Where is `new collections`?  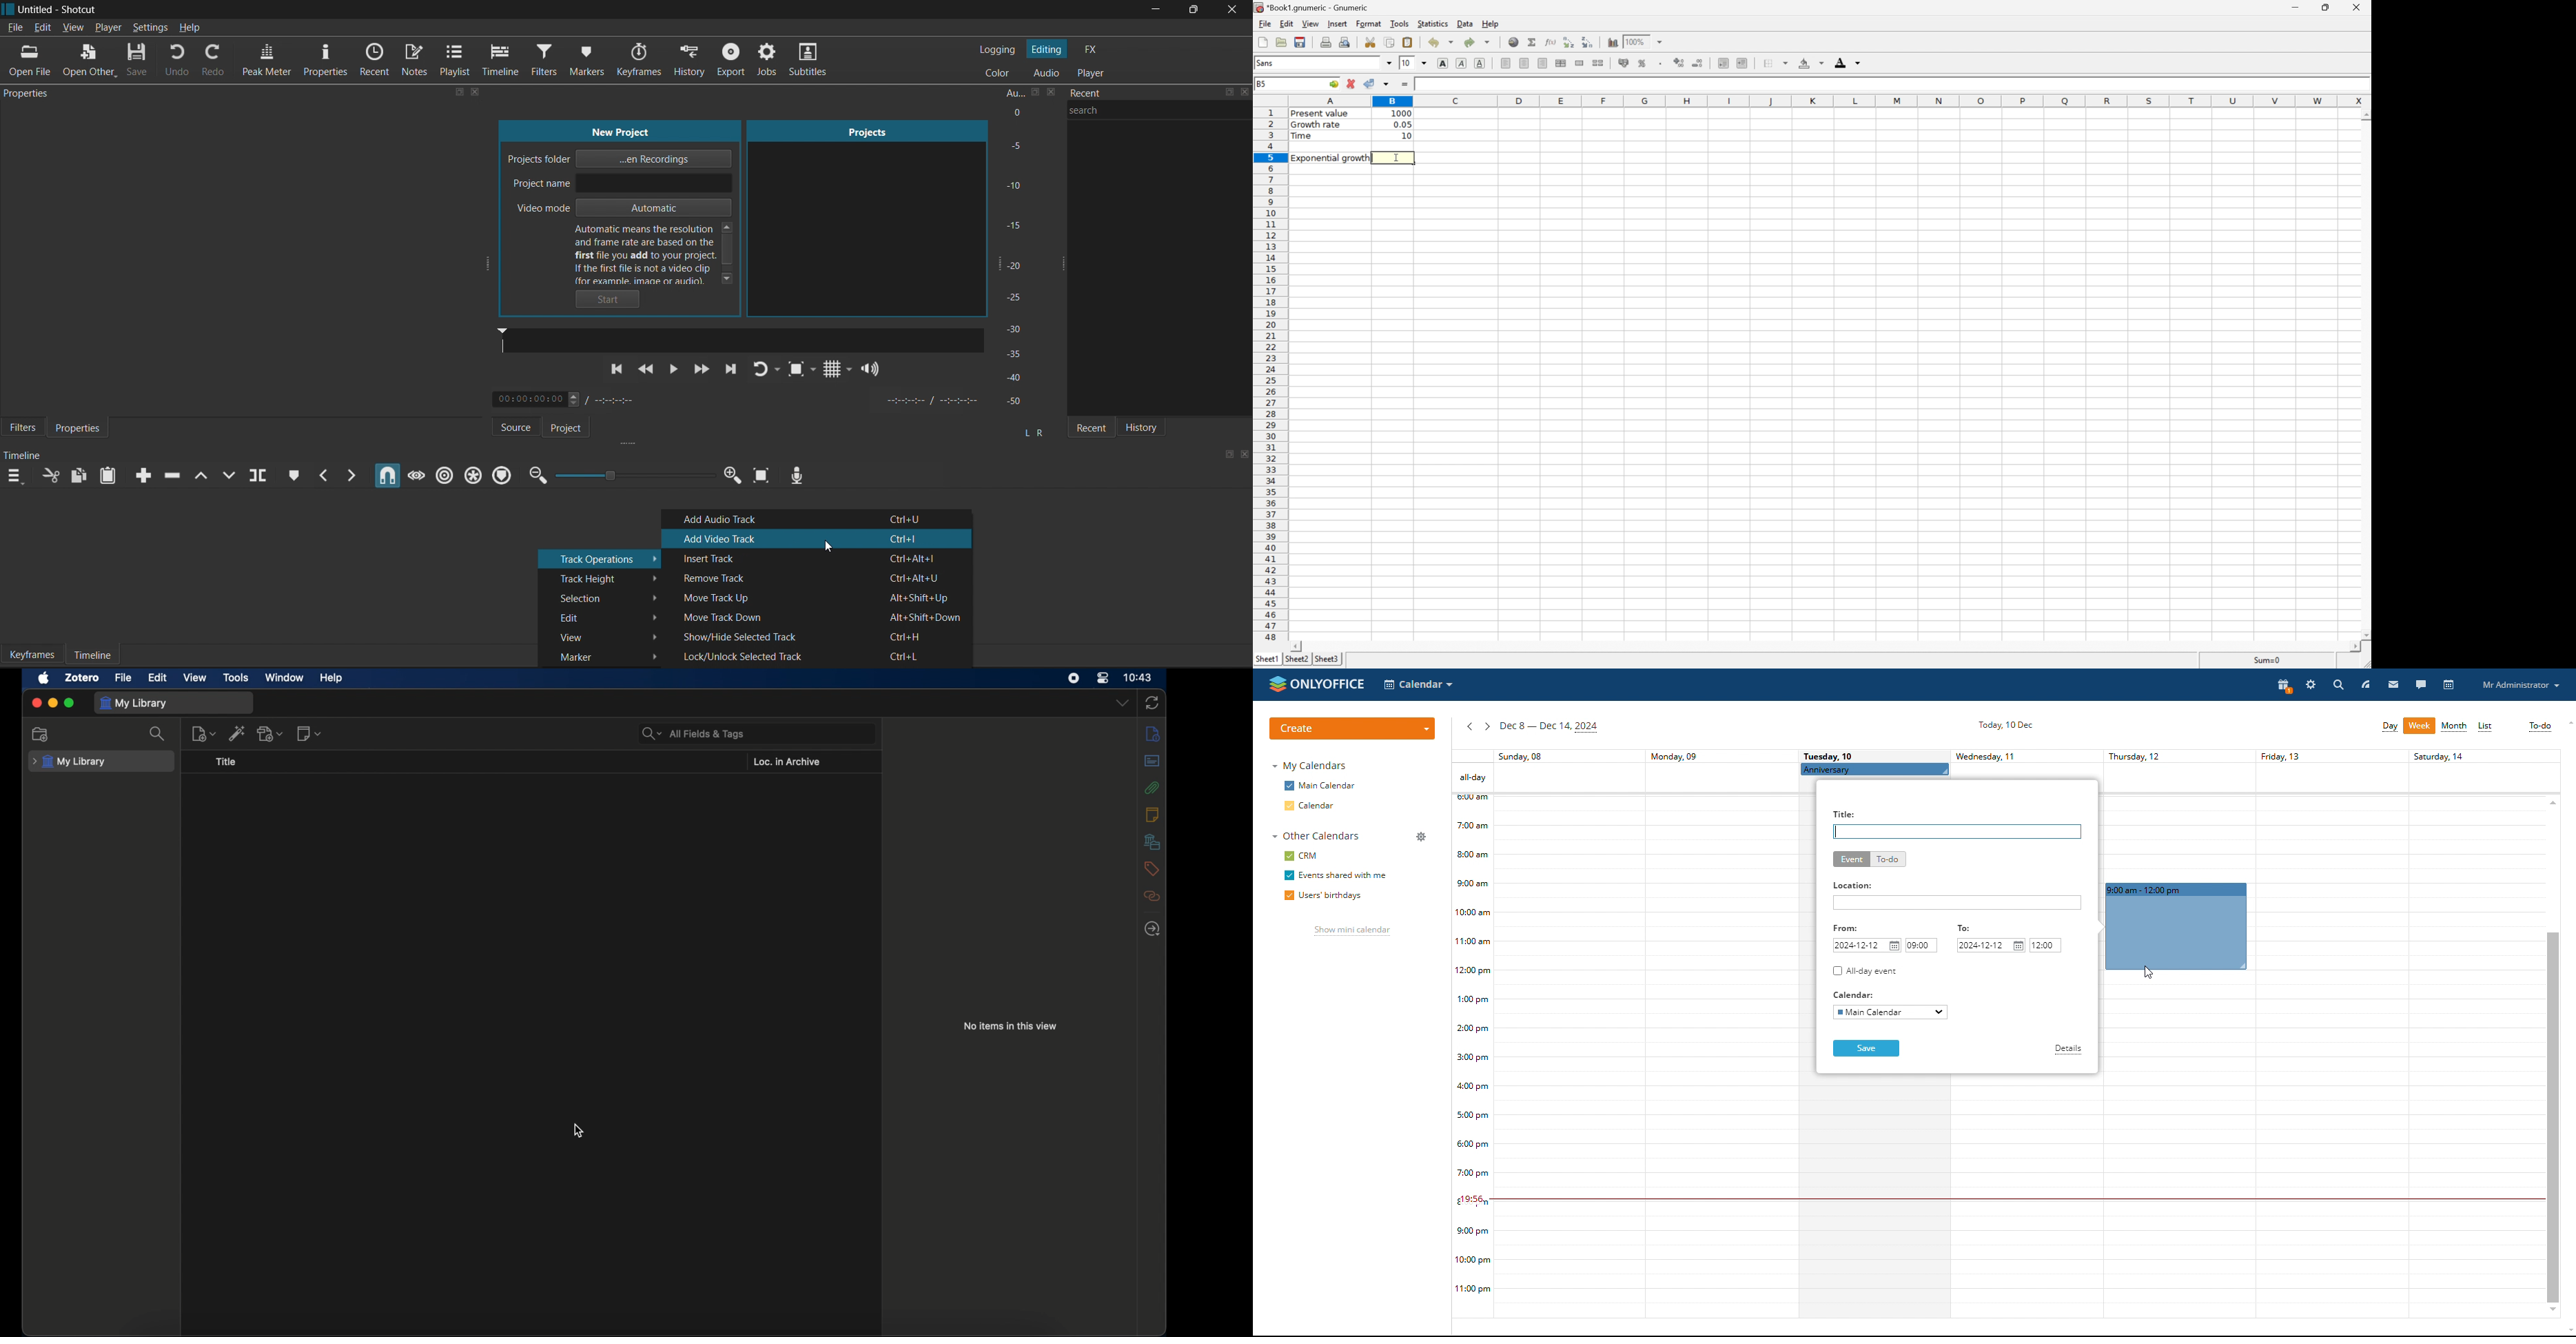 new collections is located at coordinates (41, 733).